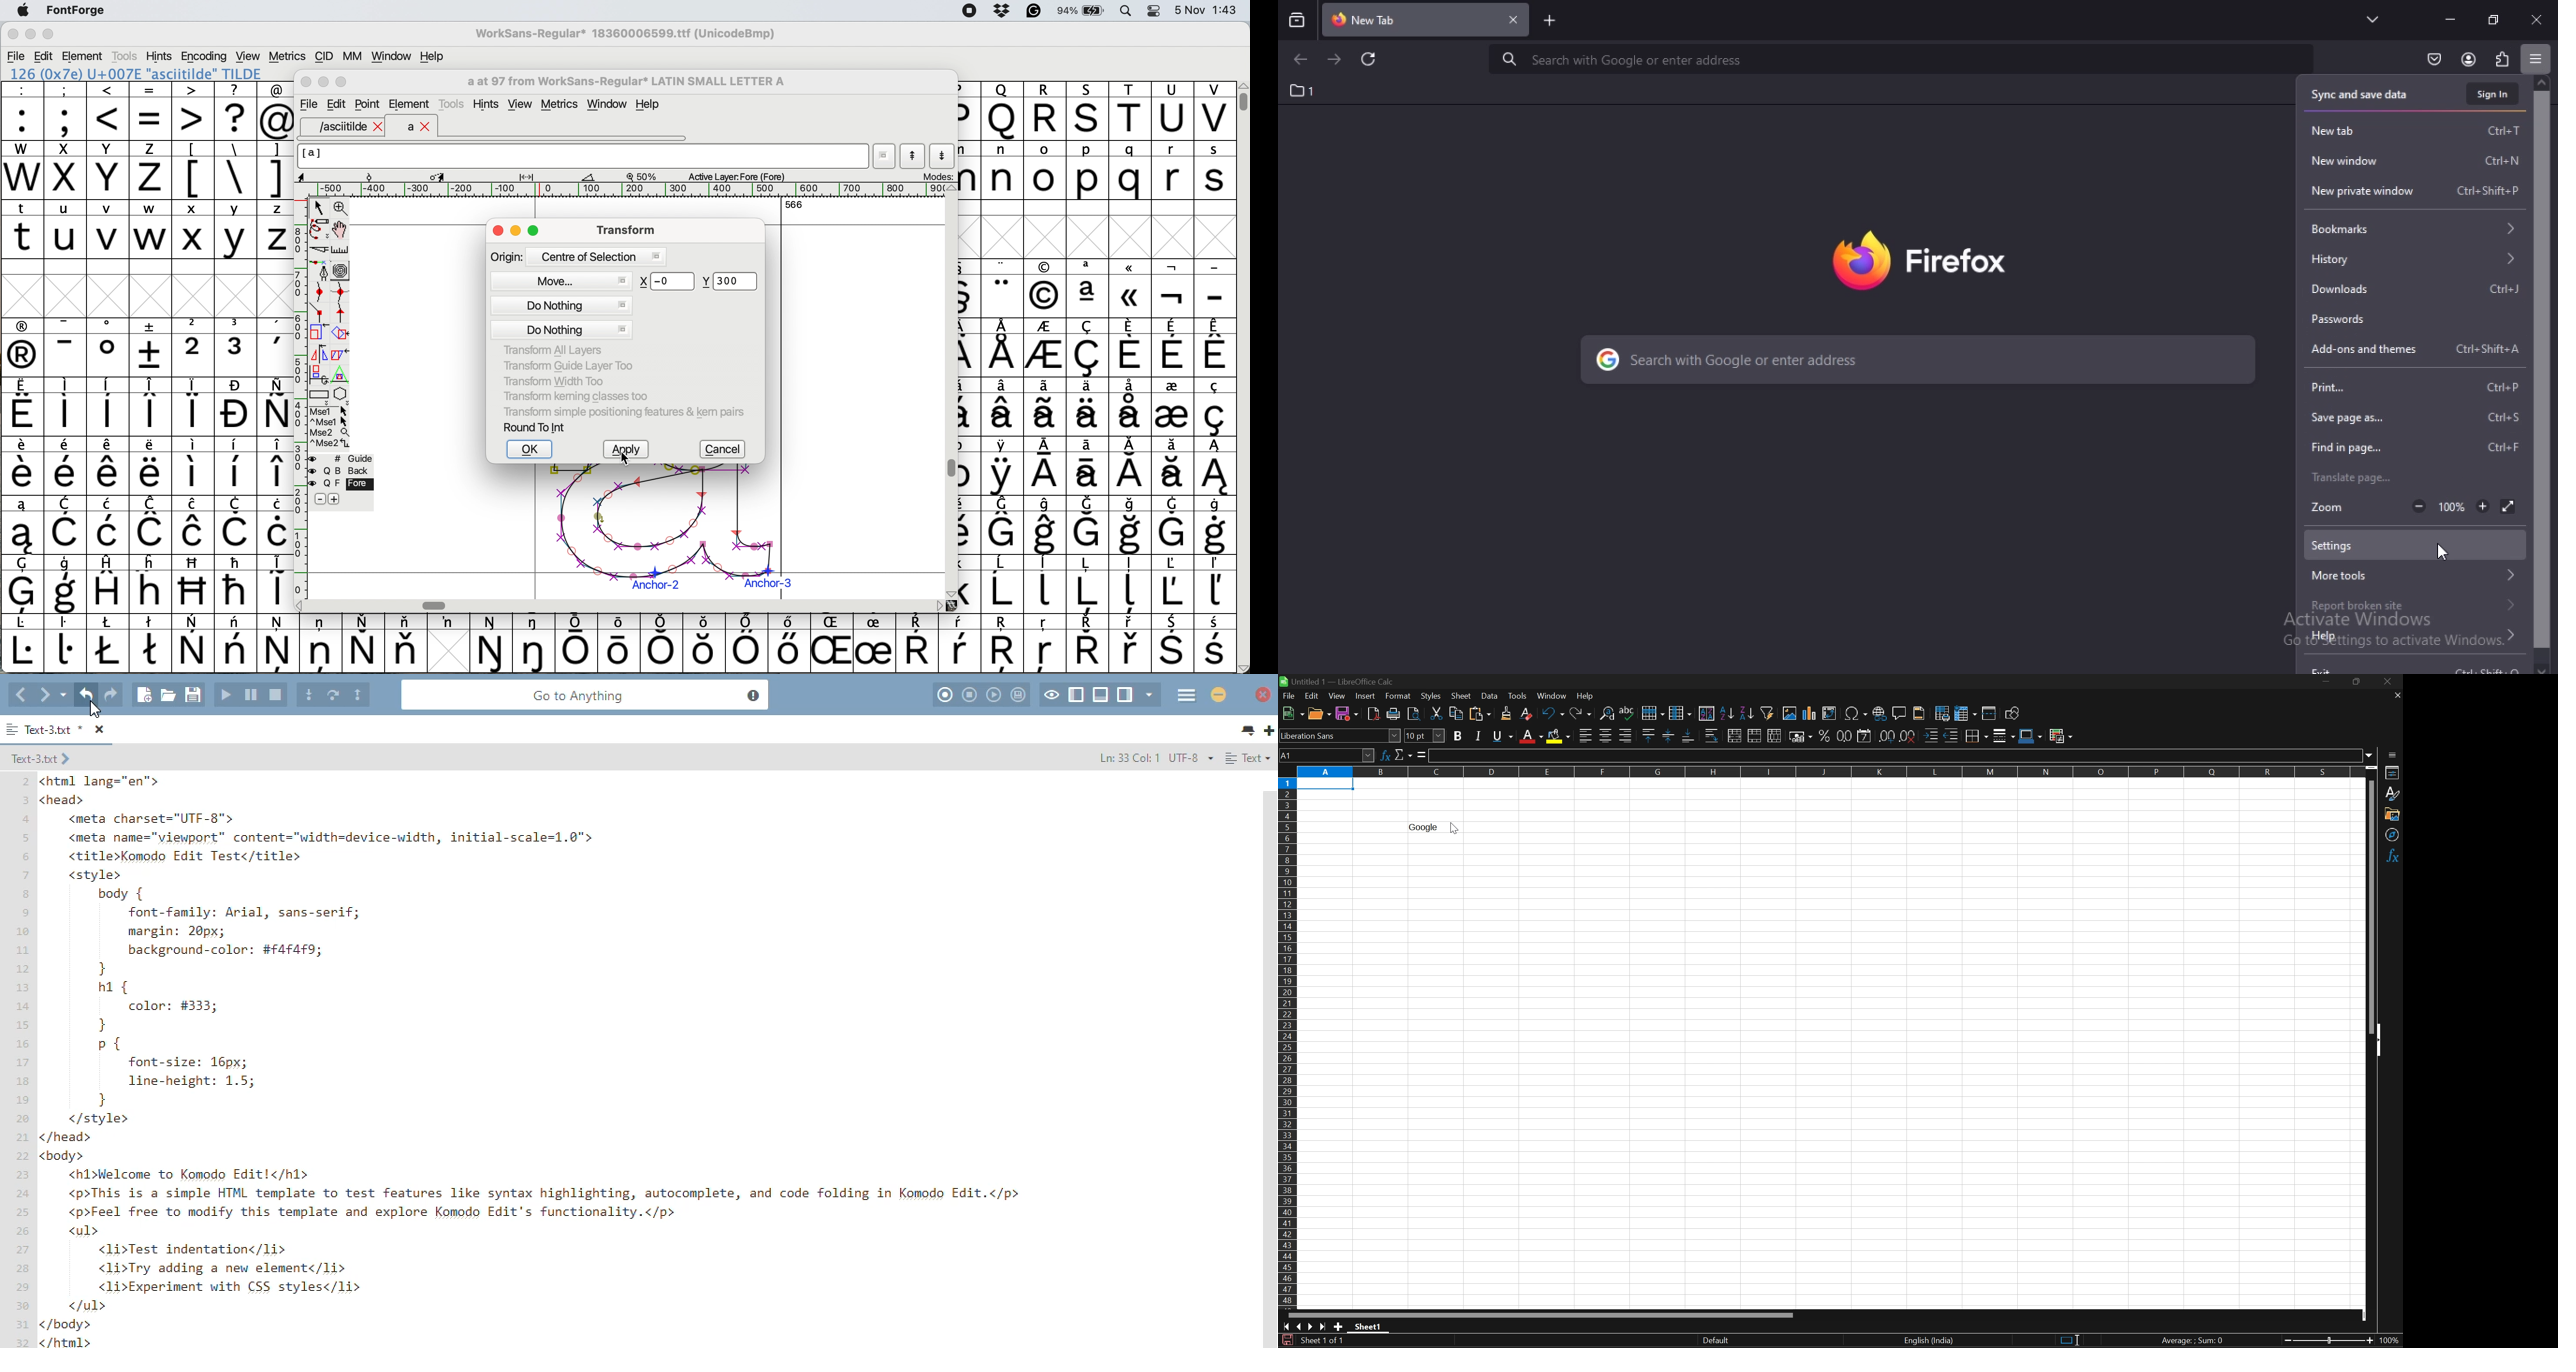 Image resolution: width=2576 pixels, height=1372 pixels. Describe the element at coordinates (336, 499) in the screenshot. I see `add` at that location.